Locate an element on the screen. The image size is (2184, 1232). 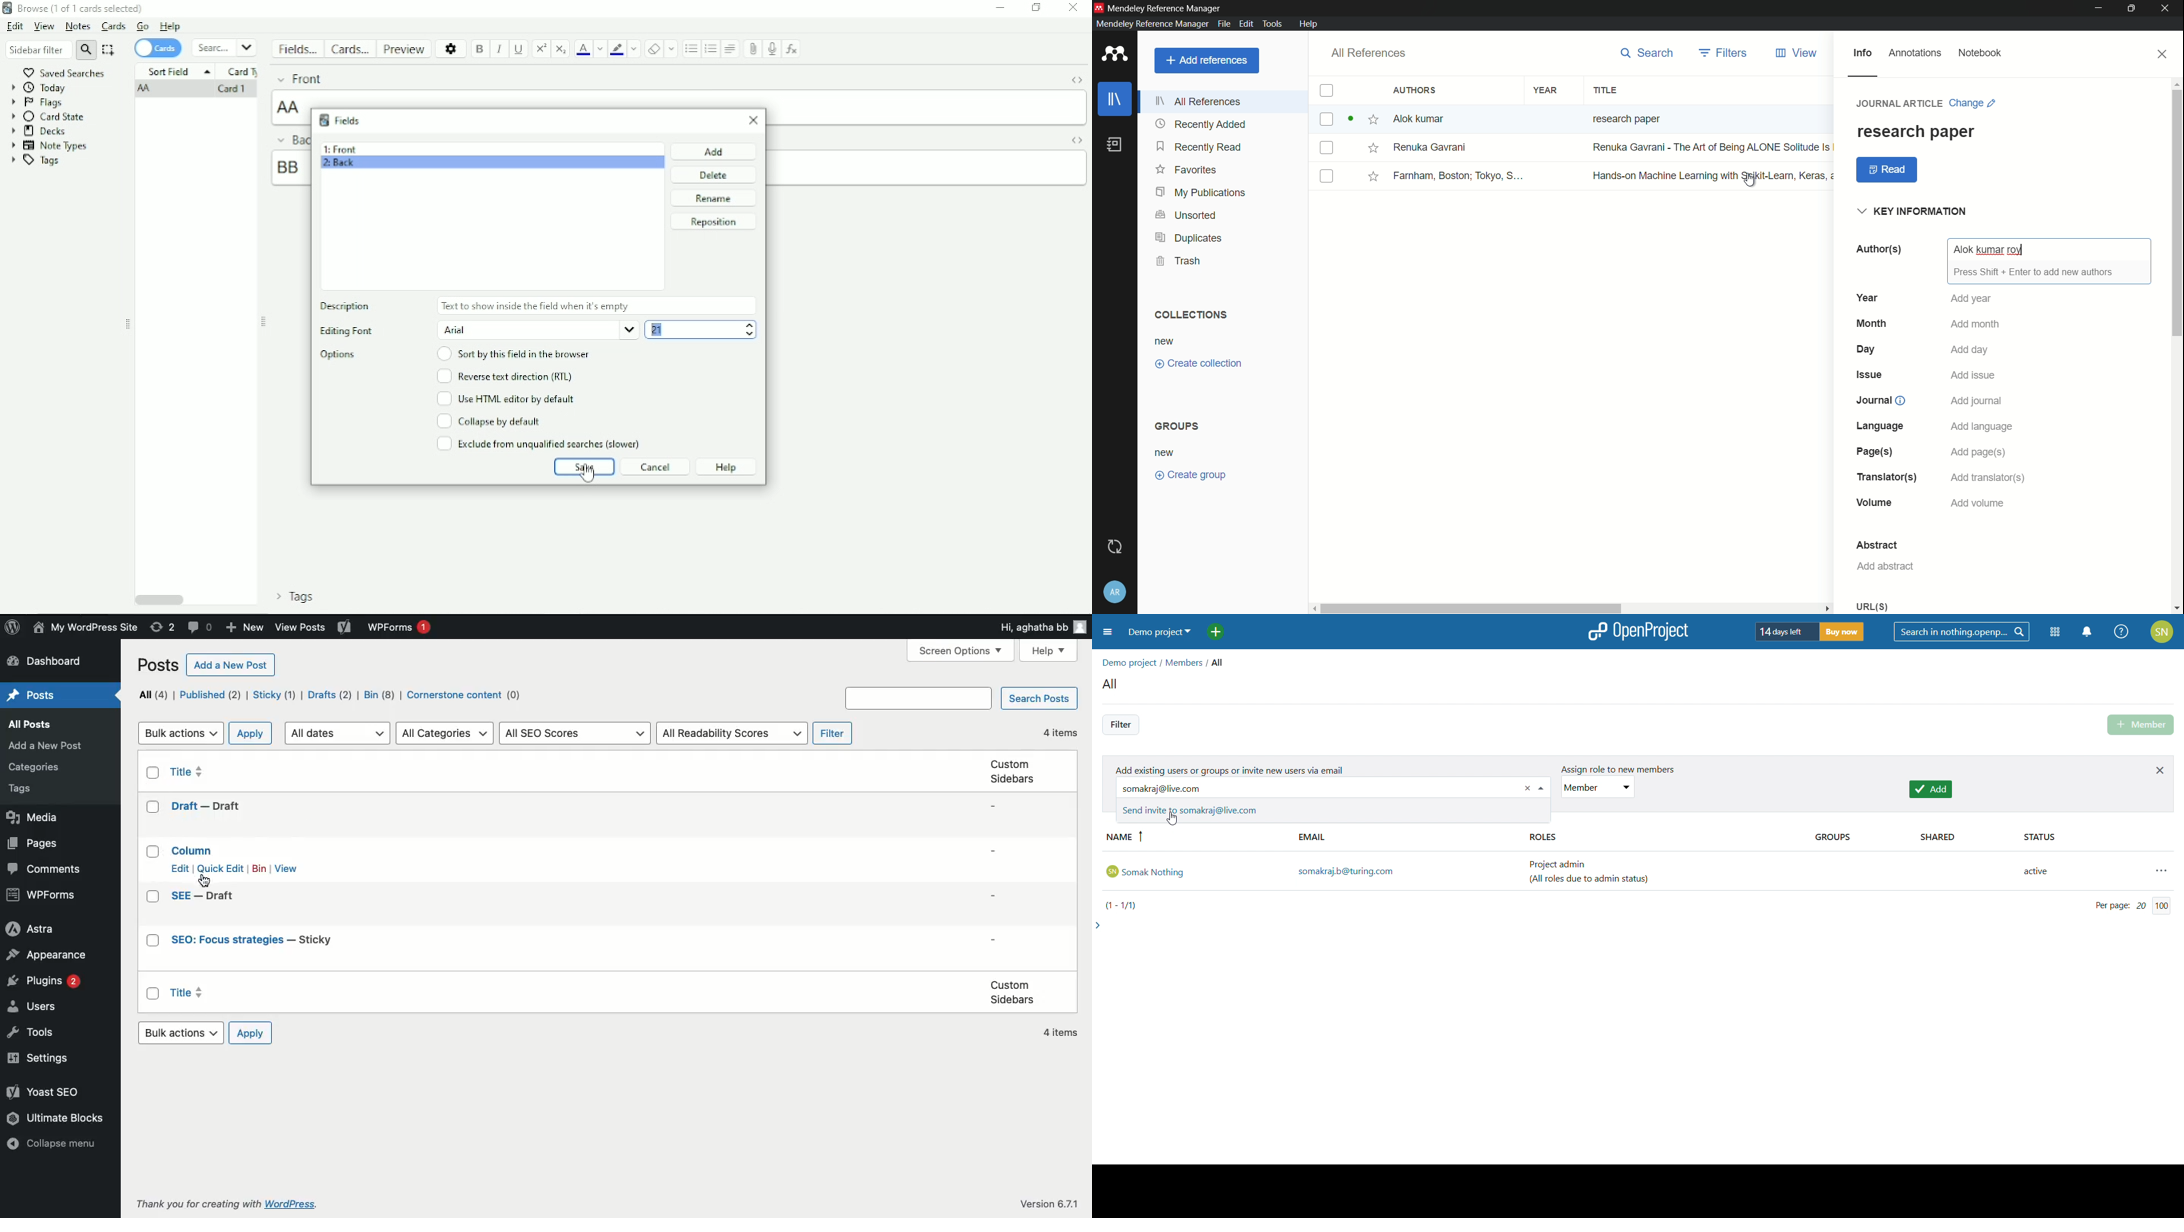
Card Type is located at coordinates (243, 72).